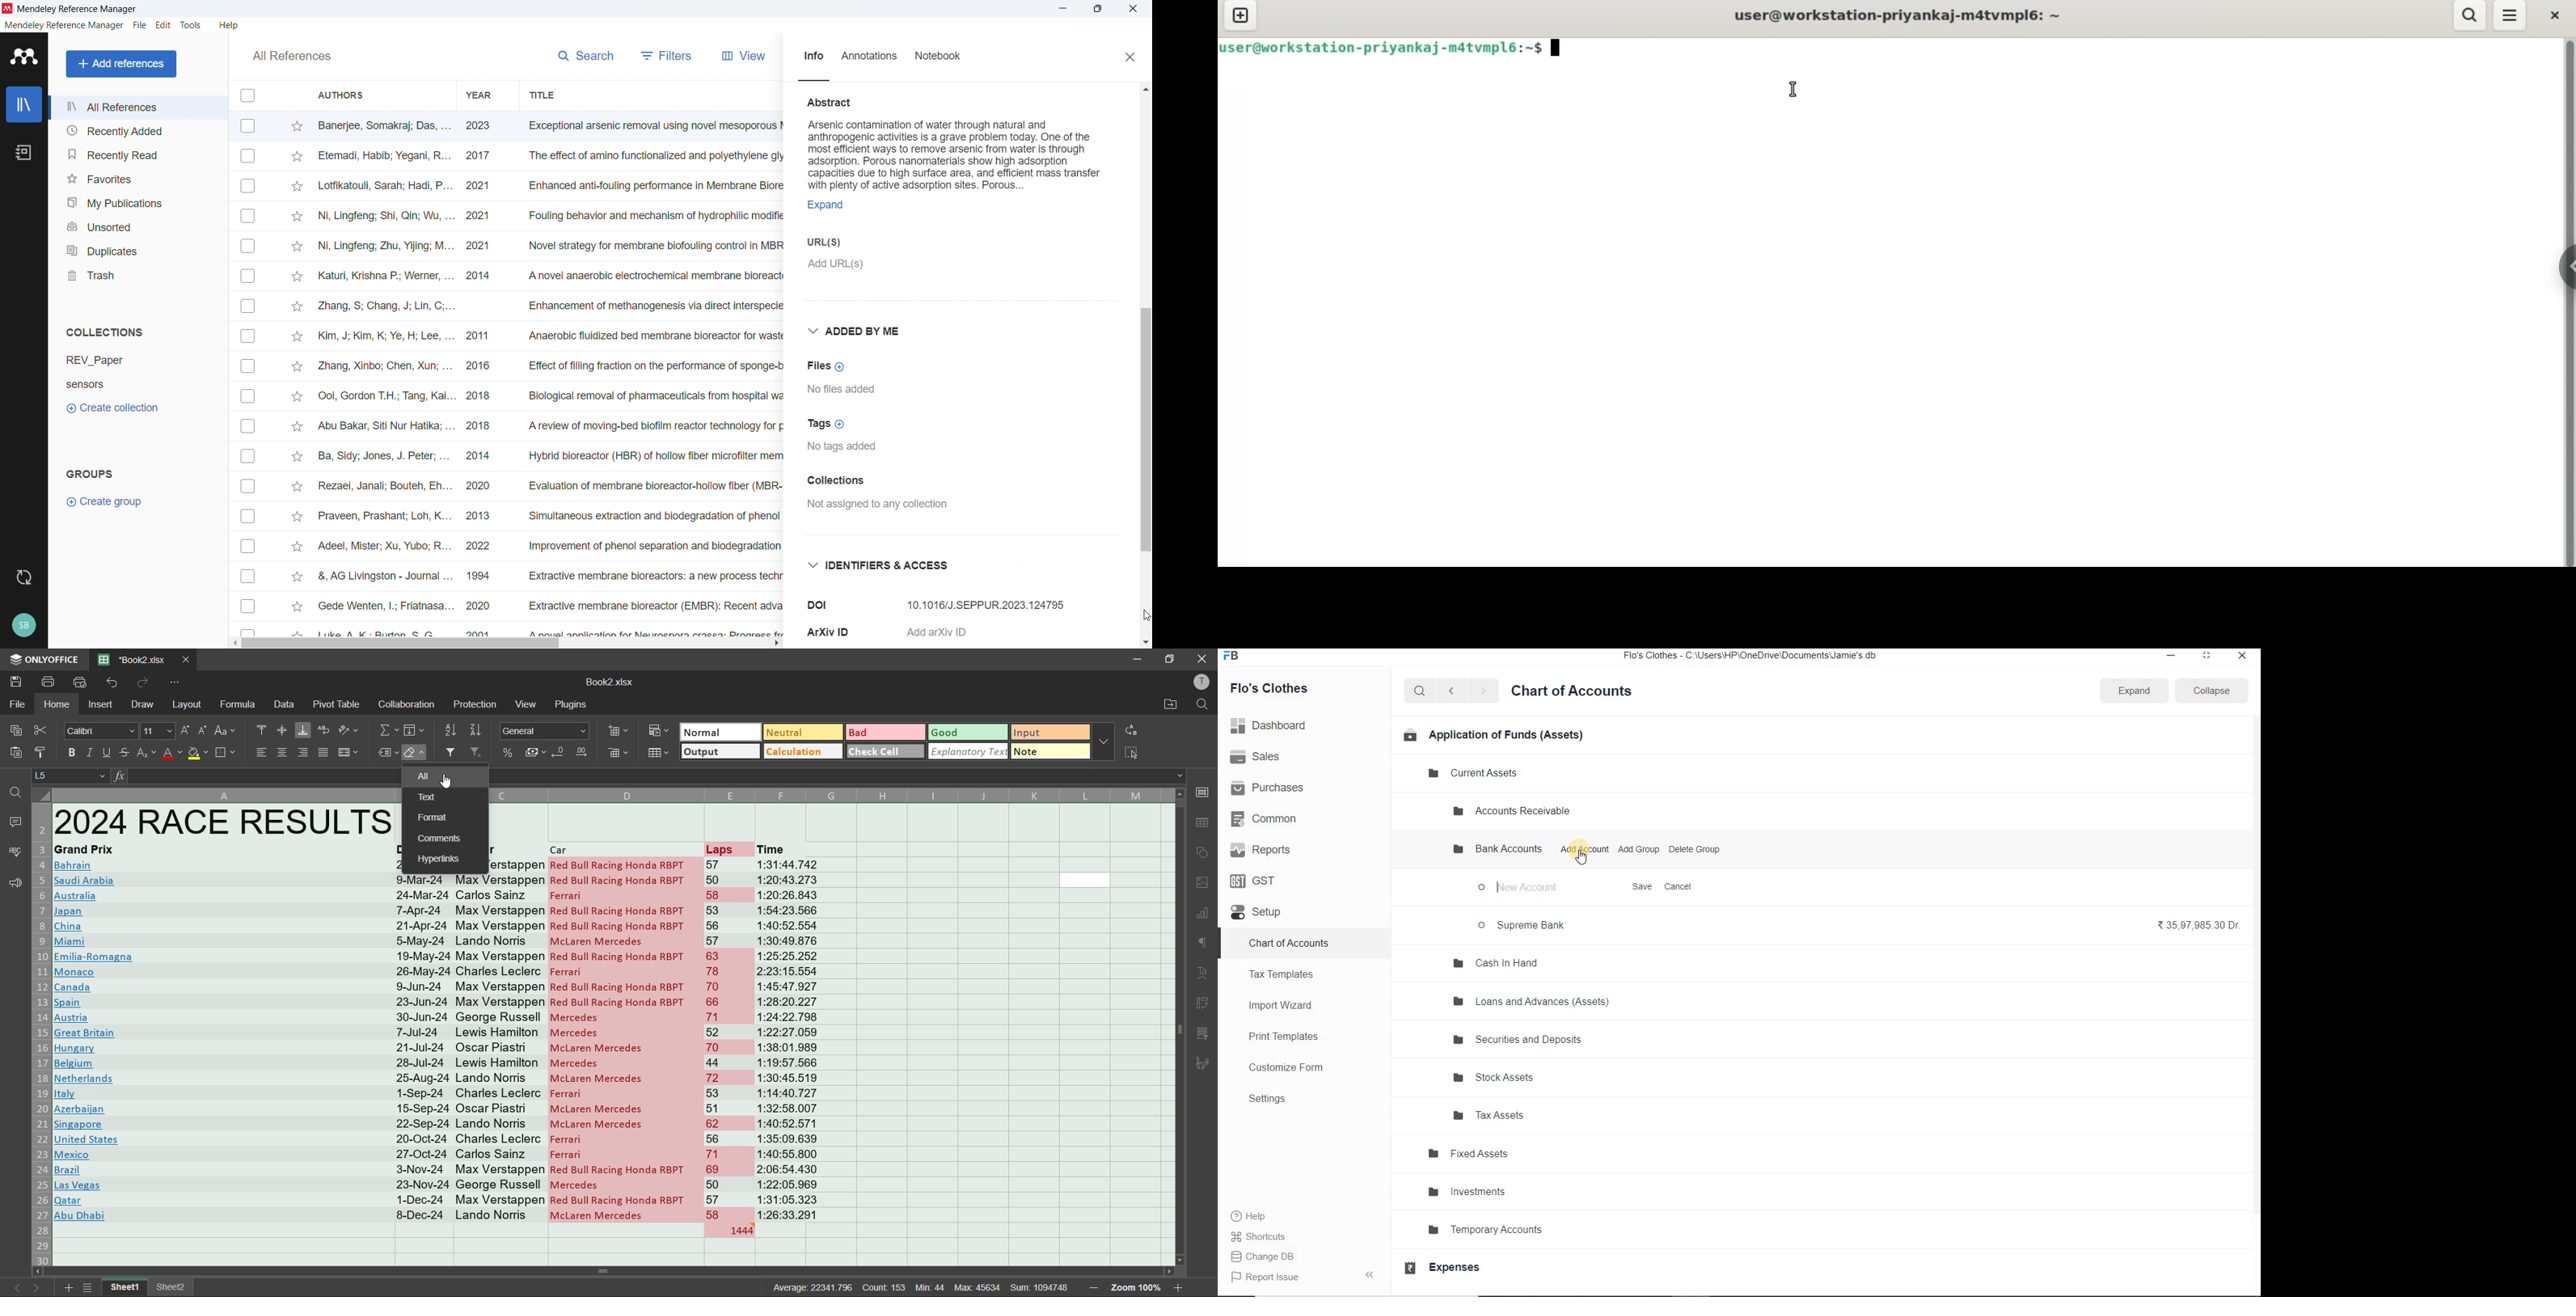 This screenshot has width=2576, height=1316. Describe the element at coordinates (137, 249) in the screenshot. I see `duplicates` at that location.